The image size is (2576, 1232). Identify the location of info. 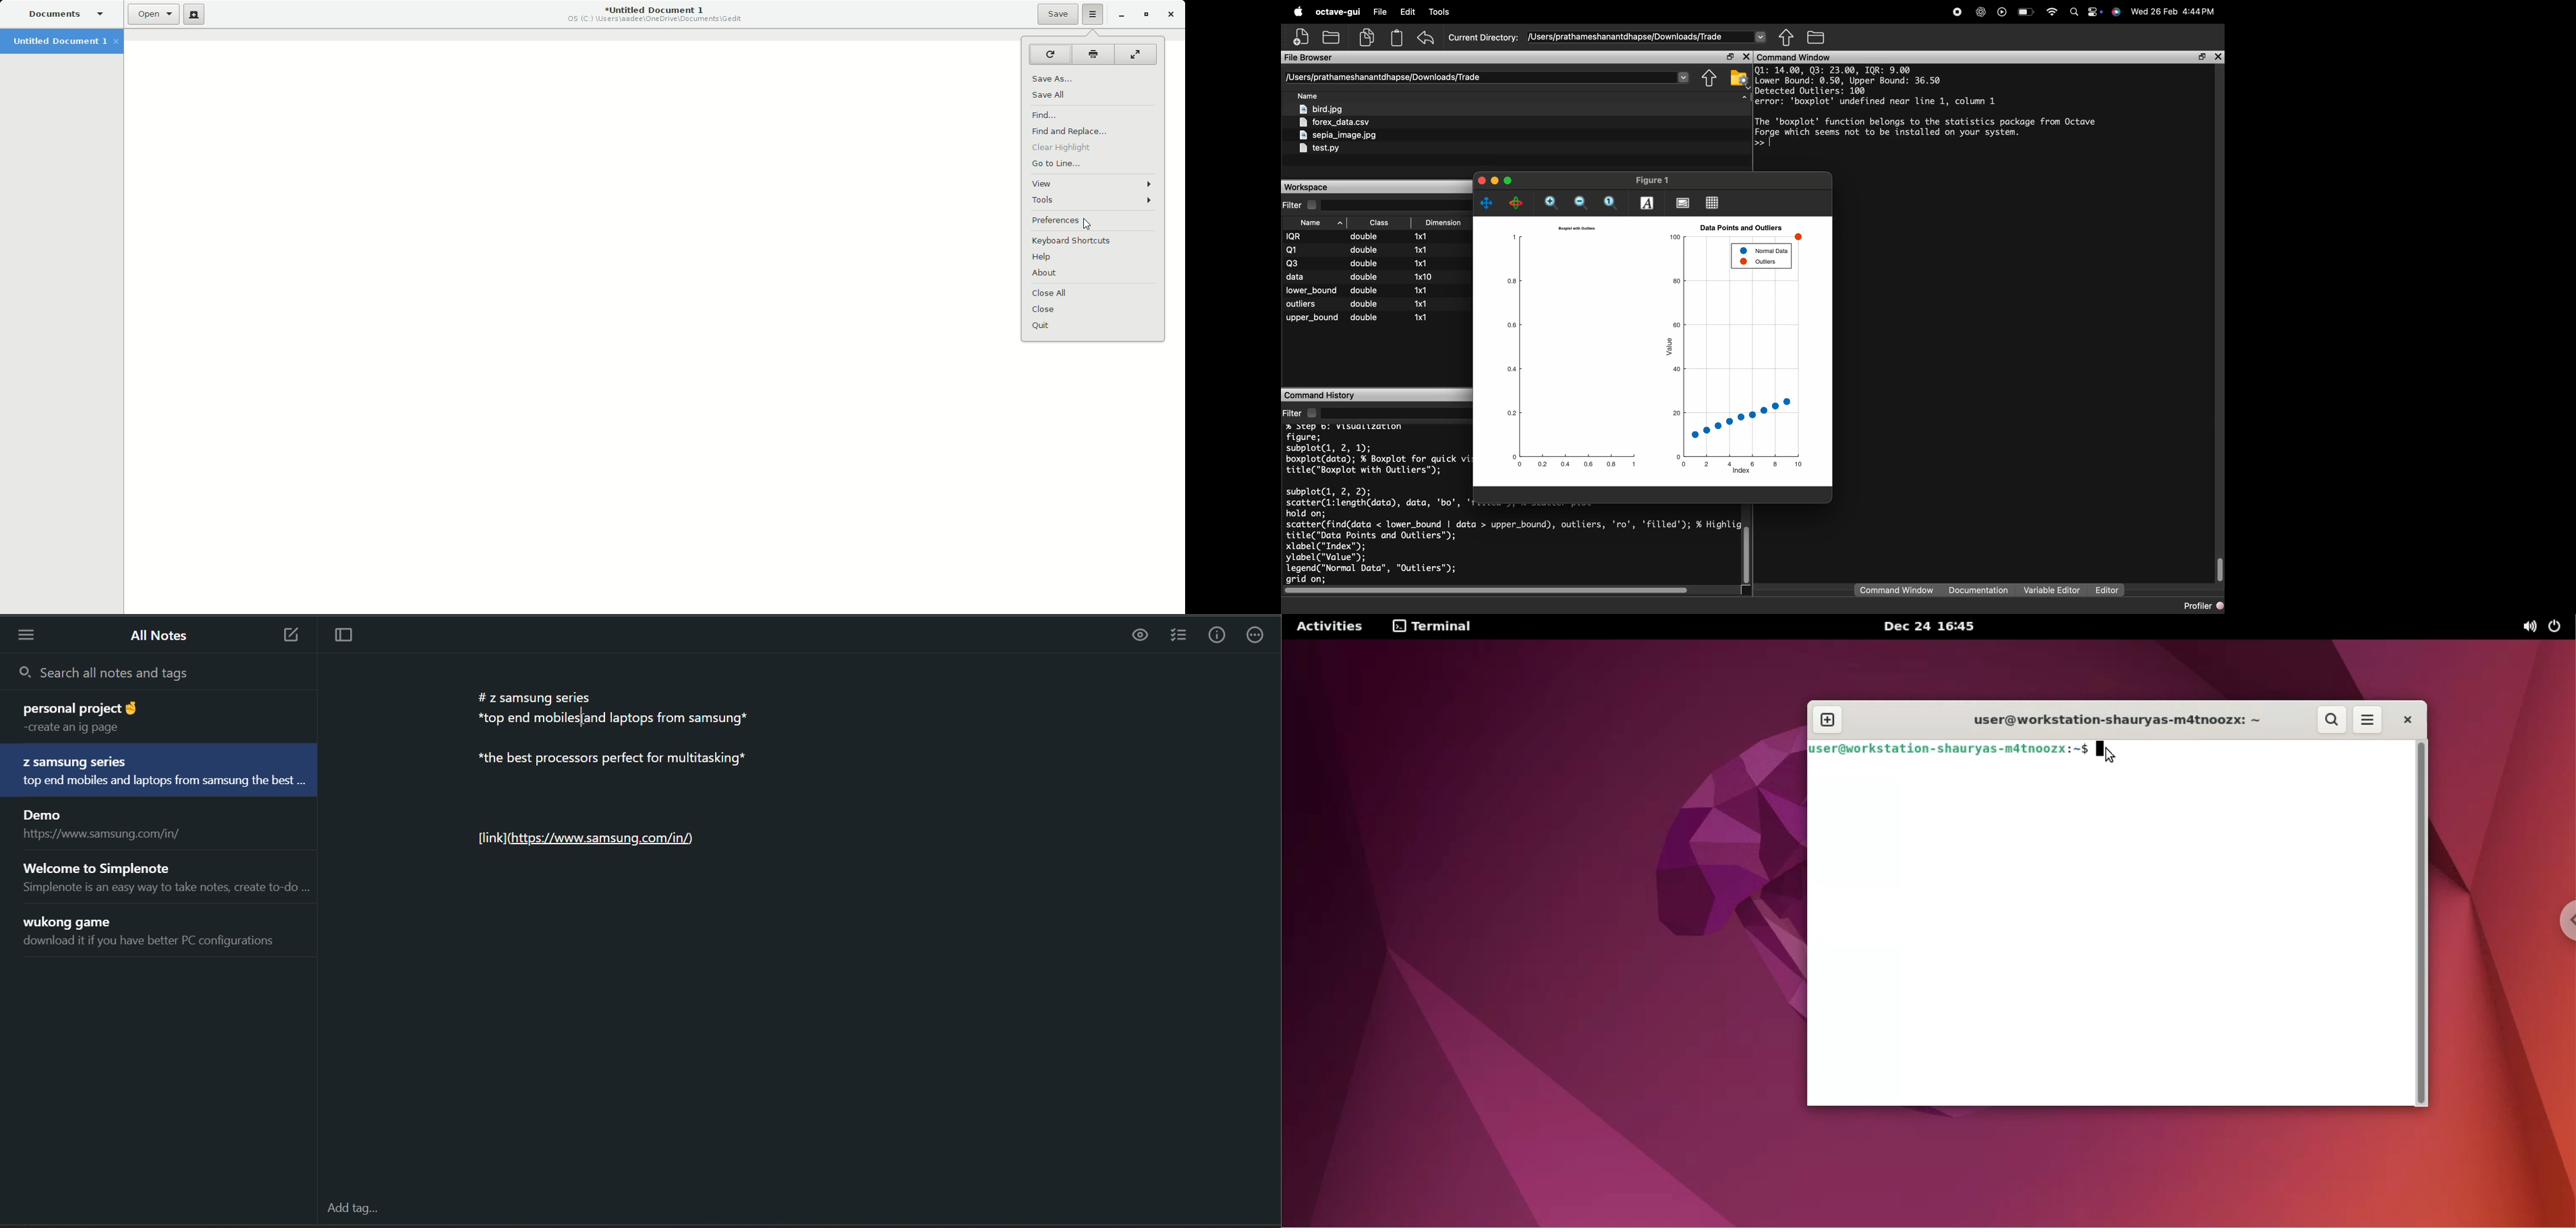
(1219, 637).